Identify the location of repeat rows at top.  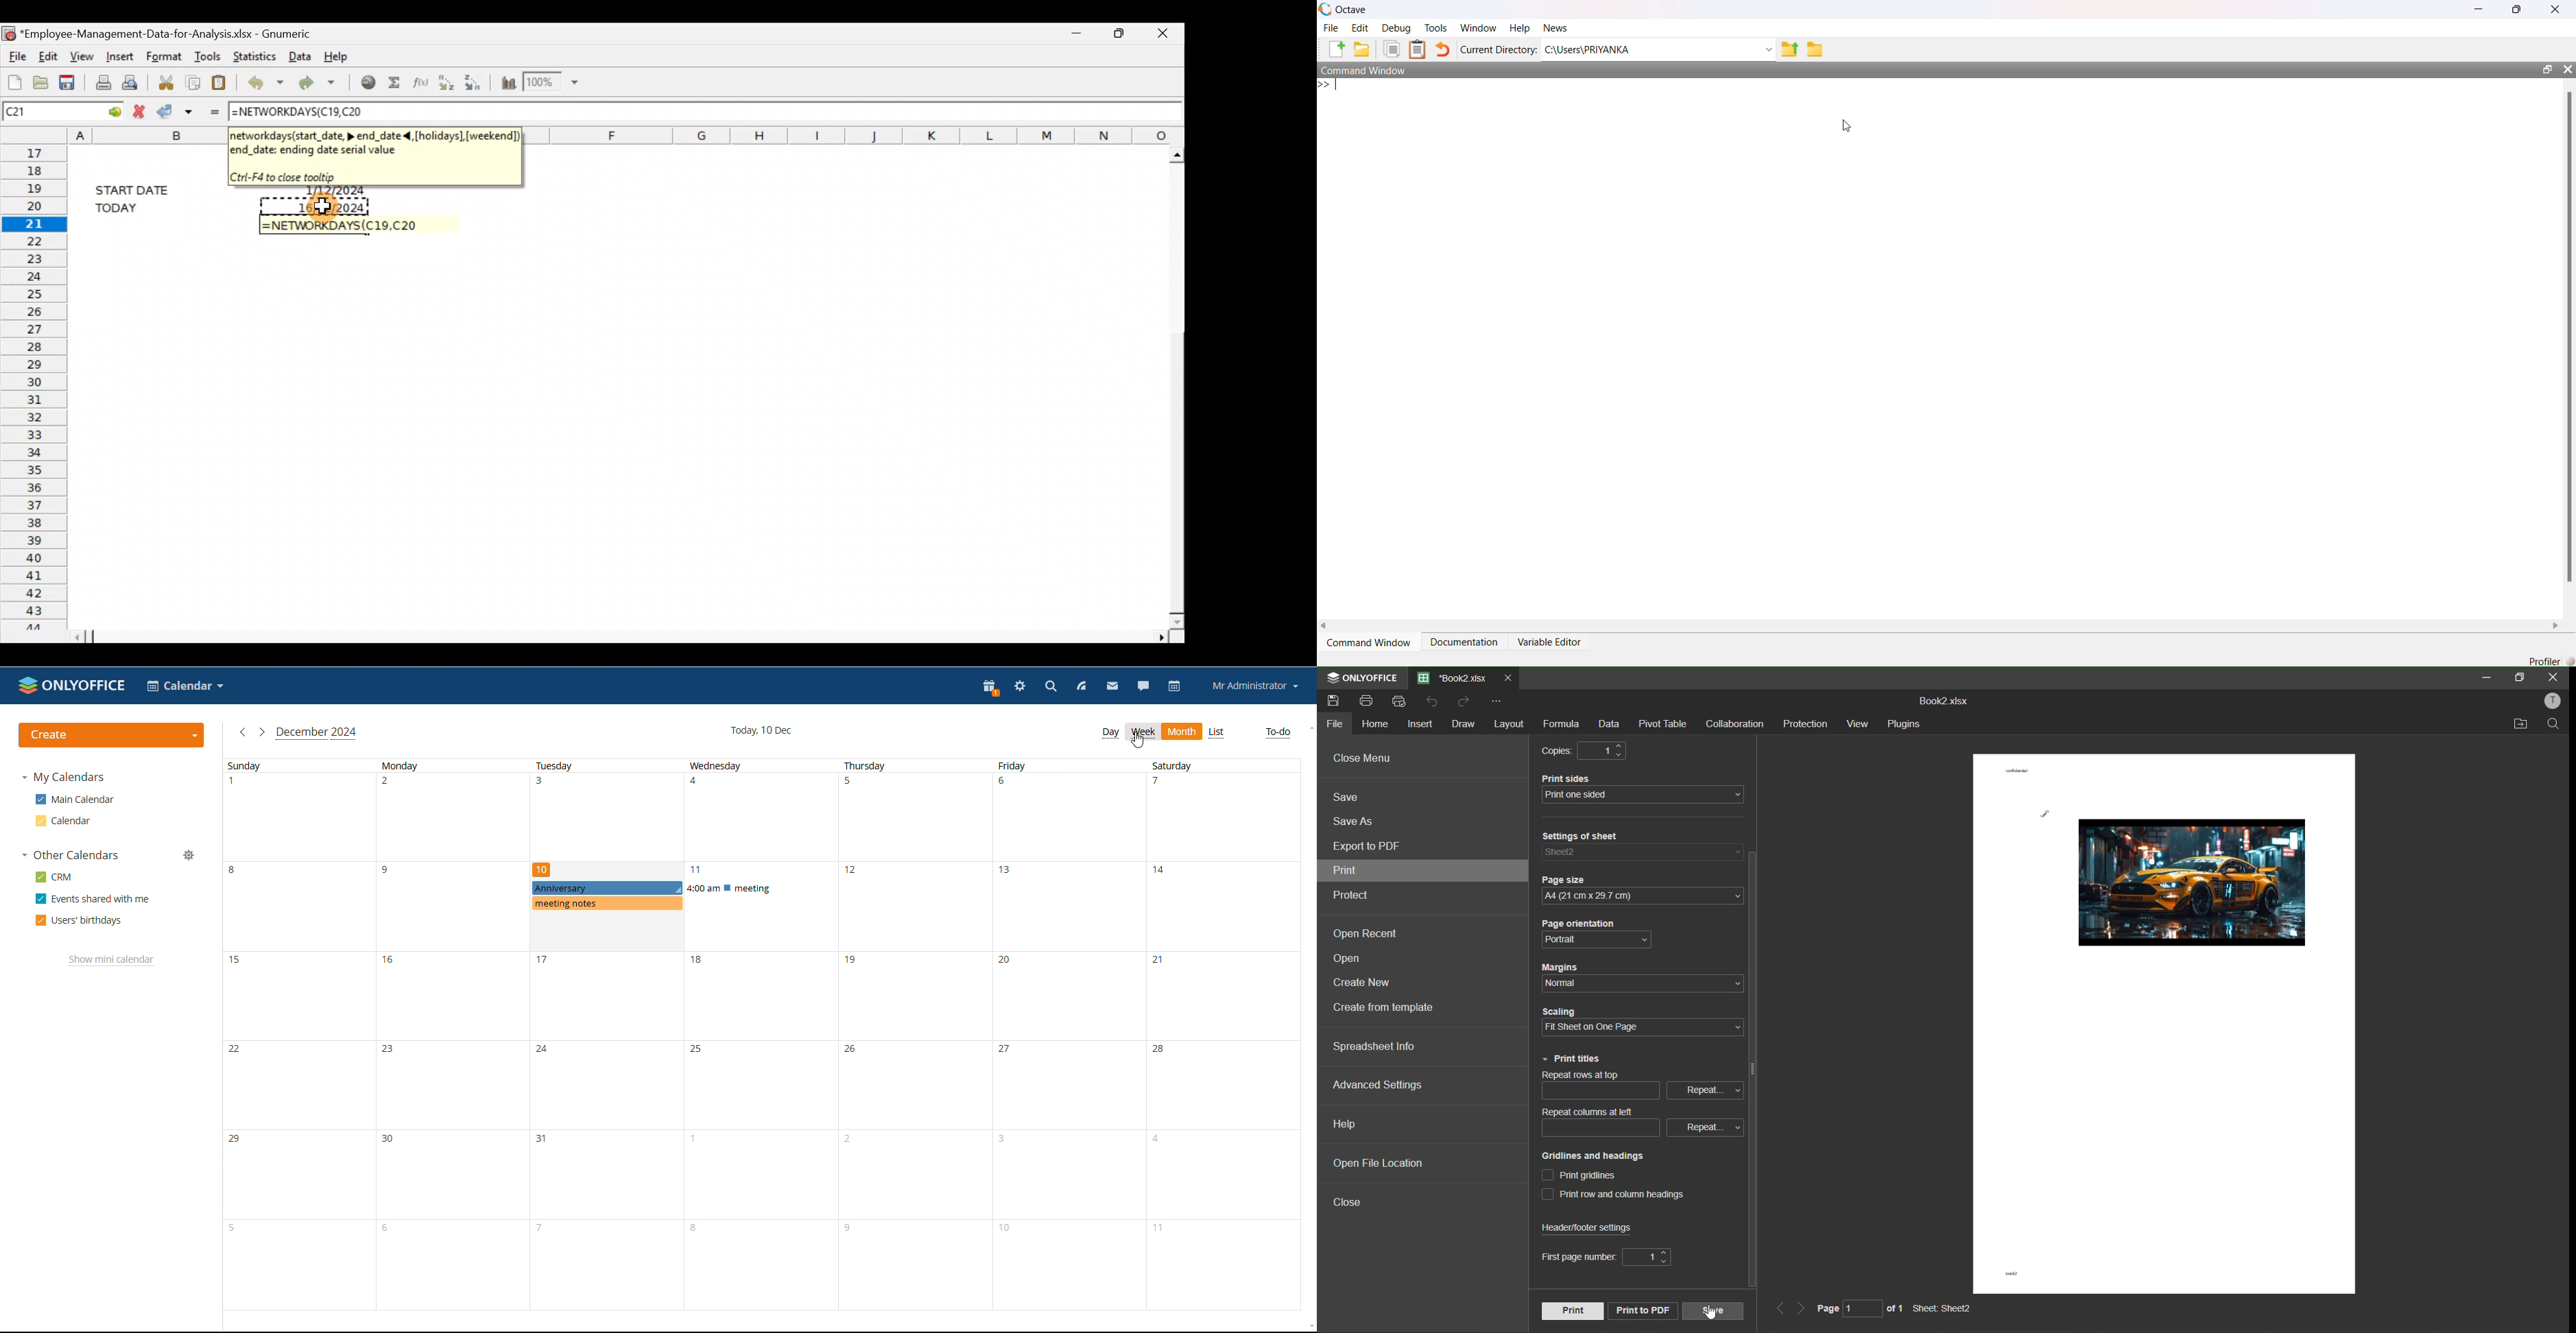
(1644, 1086).